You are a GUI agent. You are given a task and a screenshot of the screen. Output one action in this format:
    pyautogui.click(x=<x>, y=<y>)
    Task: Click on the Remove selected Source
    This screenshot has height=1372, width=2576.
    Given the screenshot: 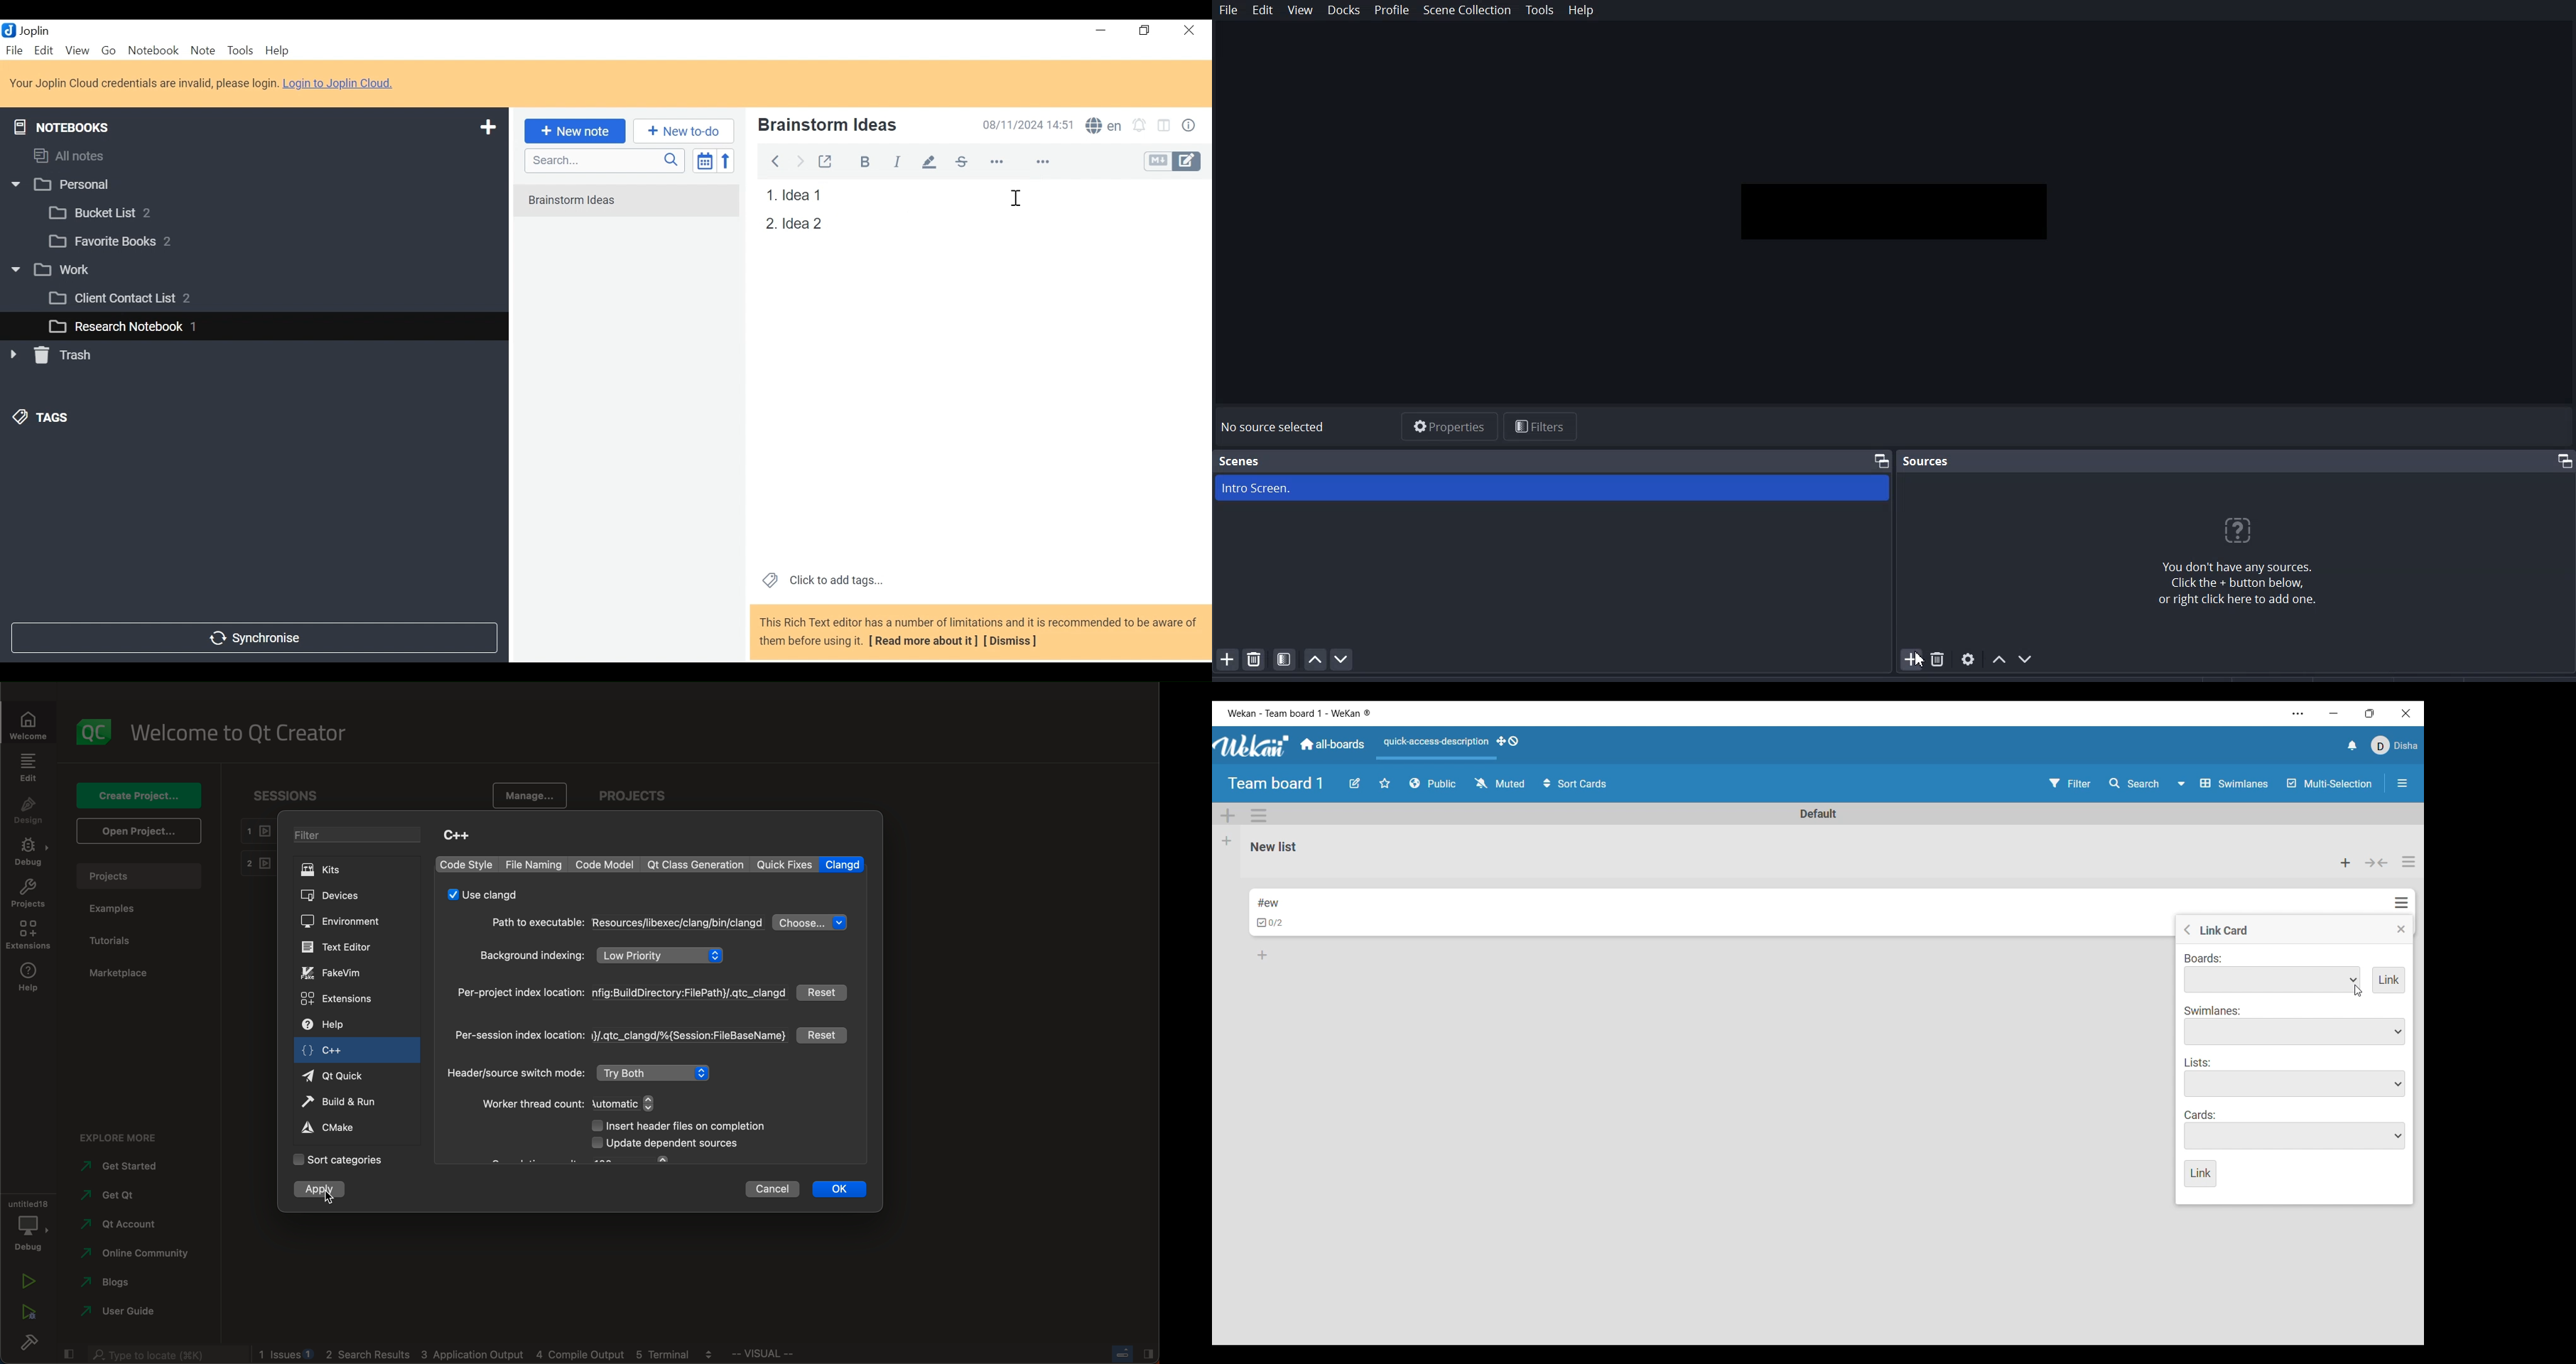 What is the action you would take?
    pyautogui.click(x=1939, y=659)
    